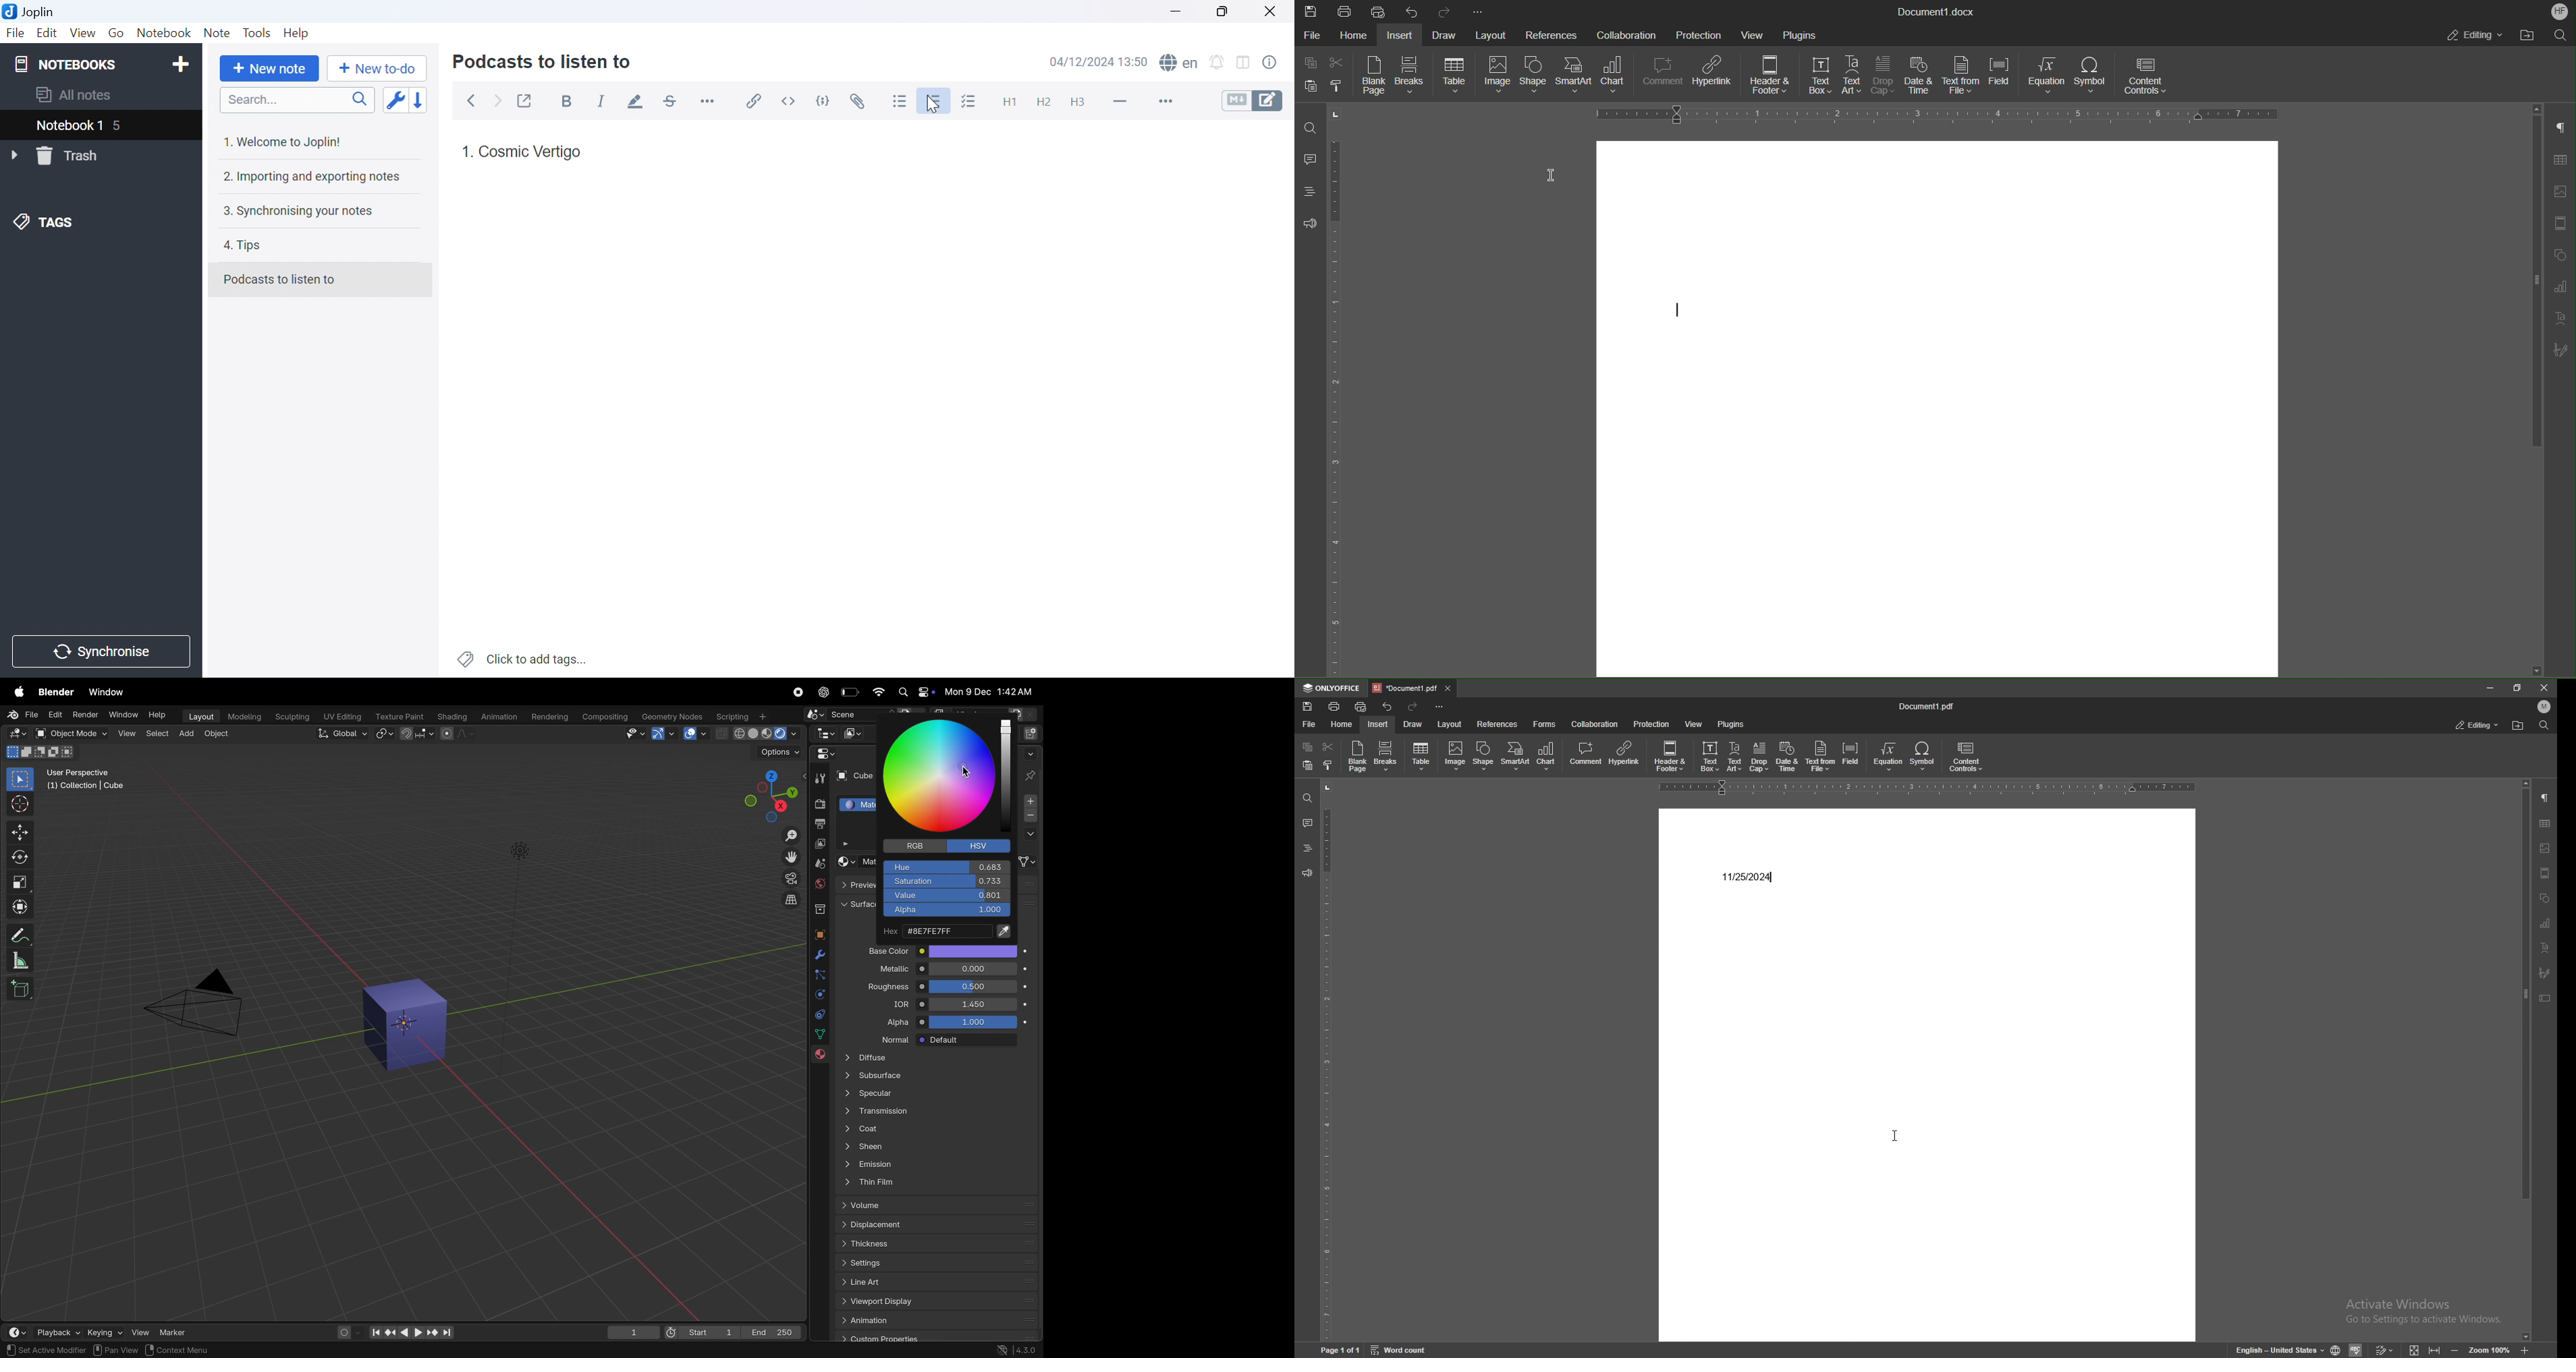  What do you see at coordinates (569, 102) in the screenshot?
I see `Bold` at bounding box center [569, 102].